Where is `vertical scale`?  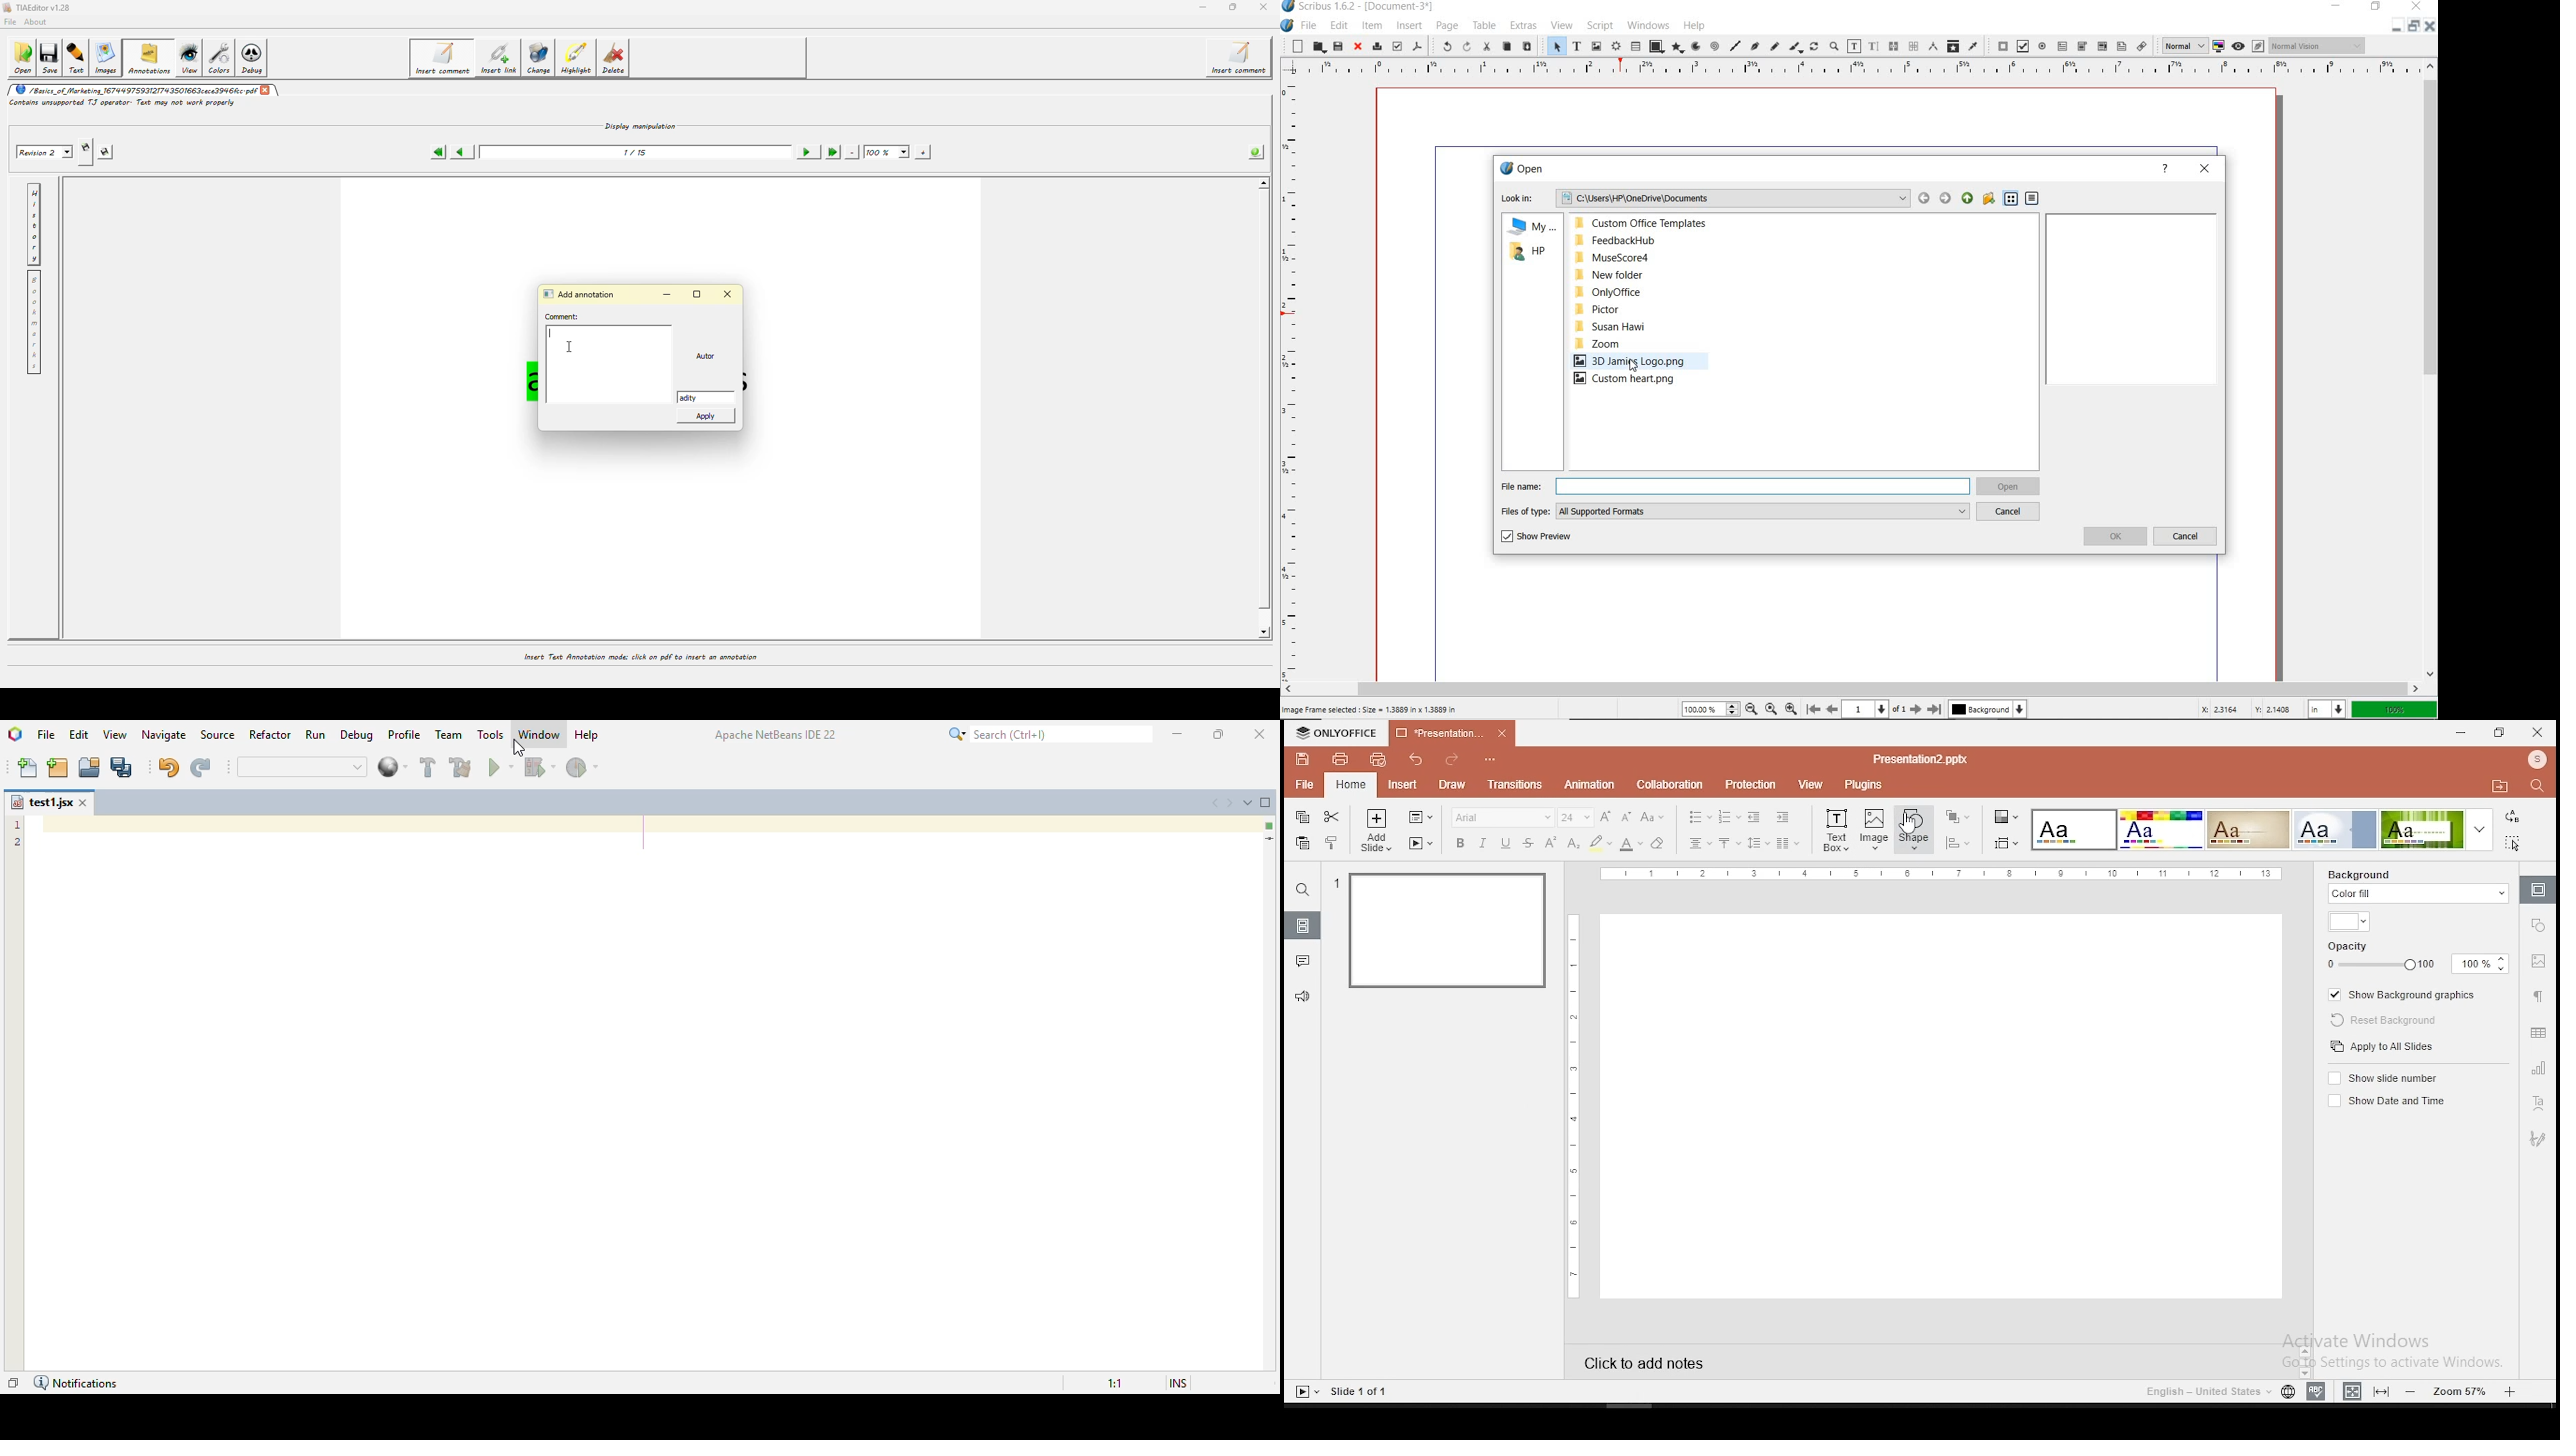
vertical scale is located at coordinates (1577, 1103).